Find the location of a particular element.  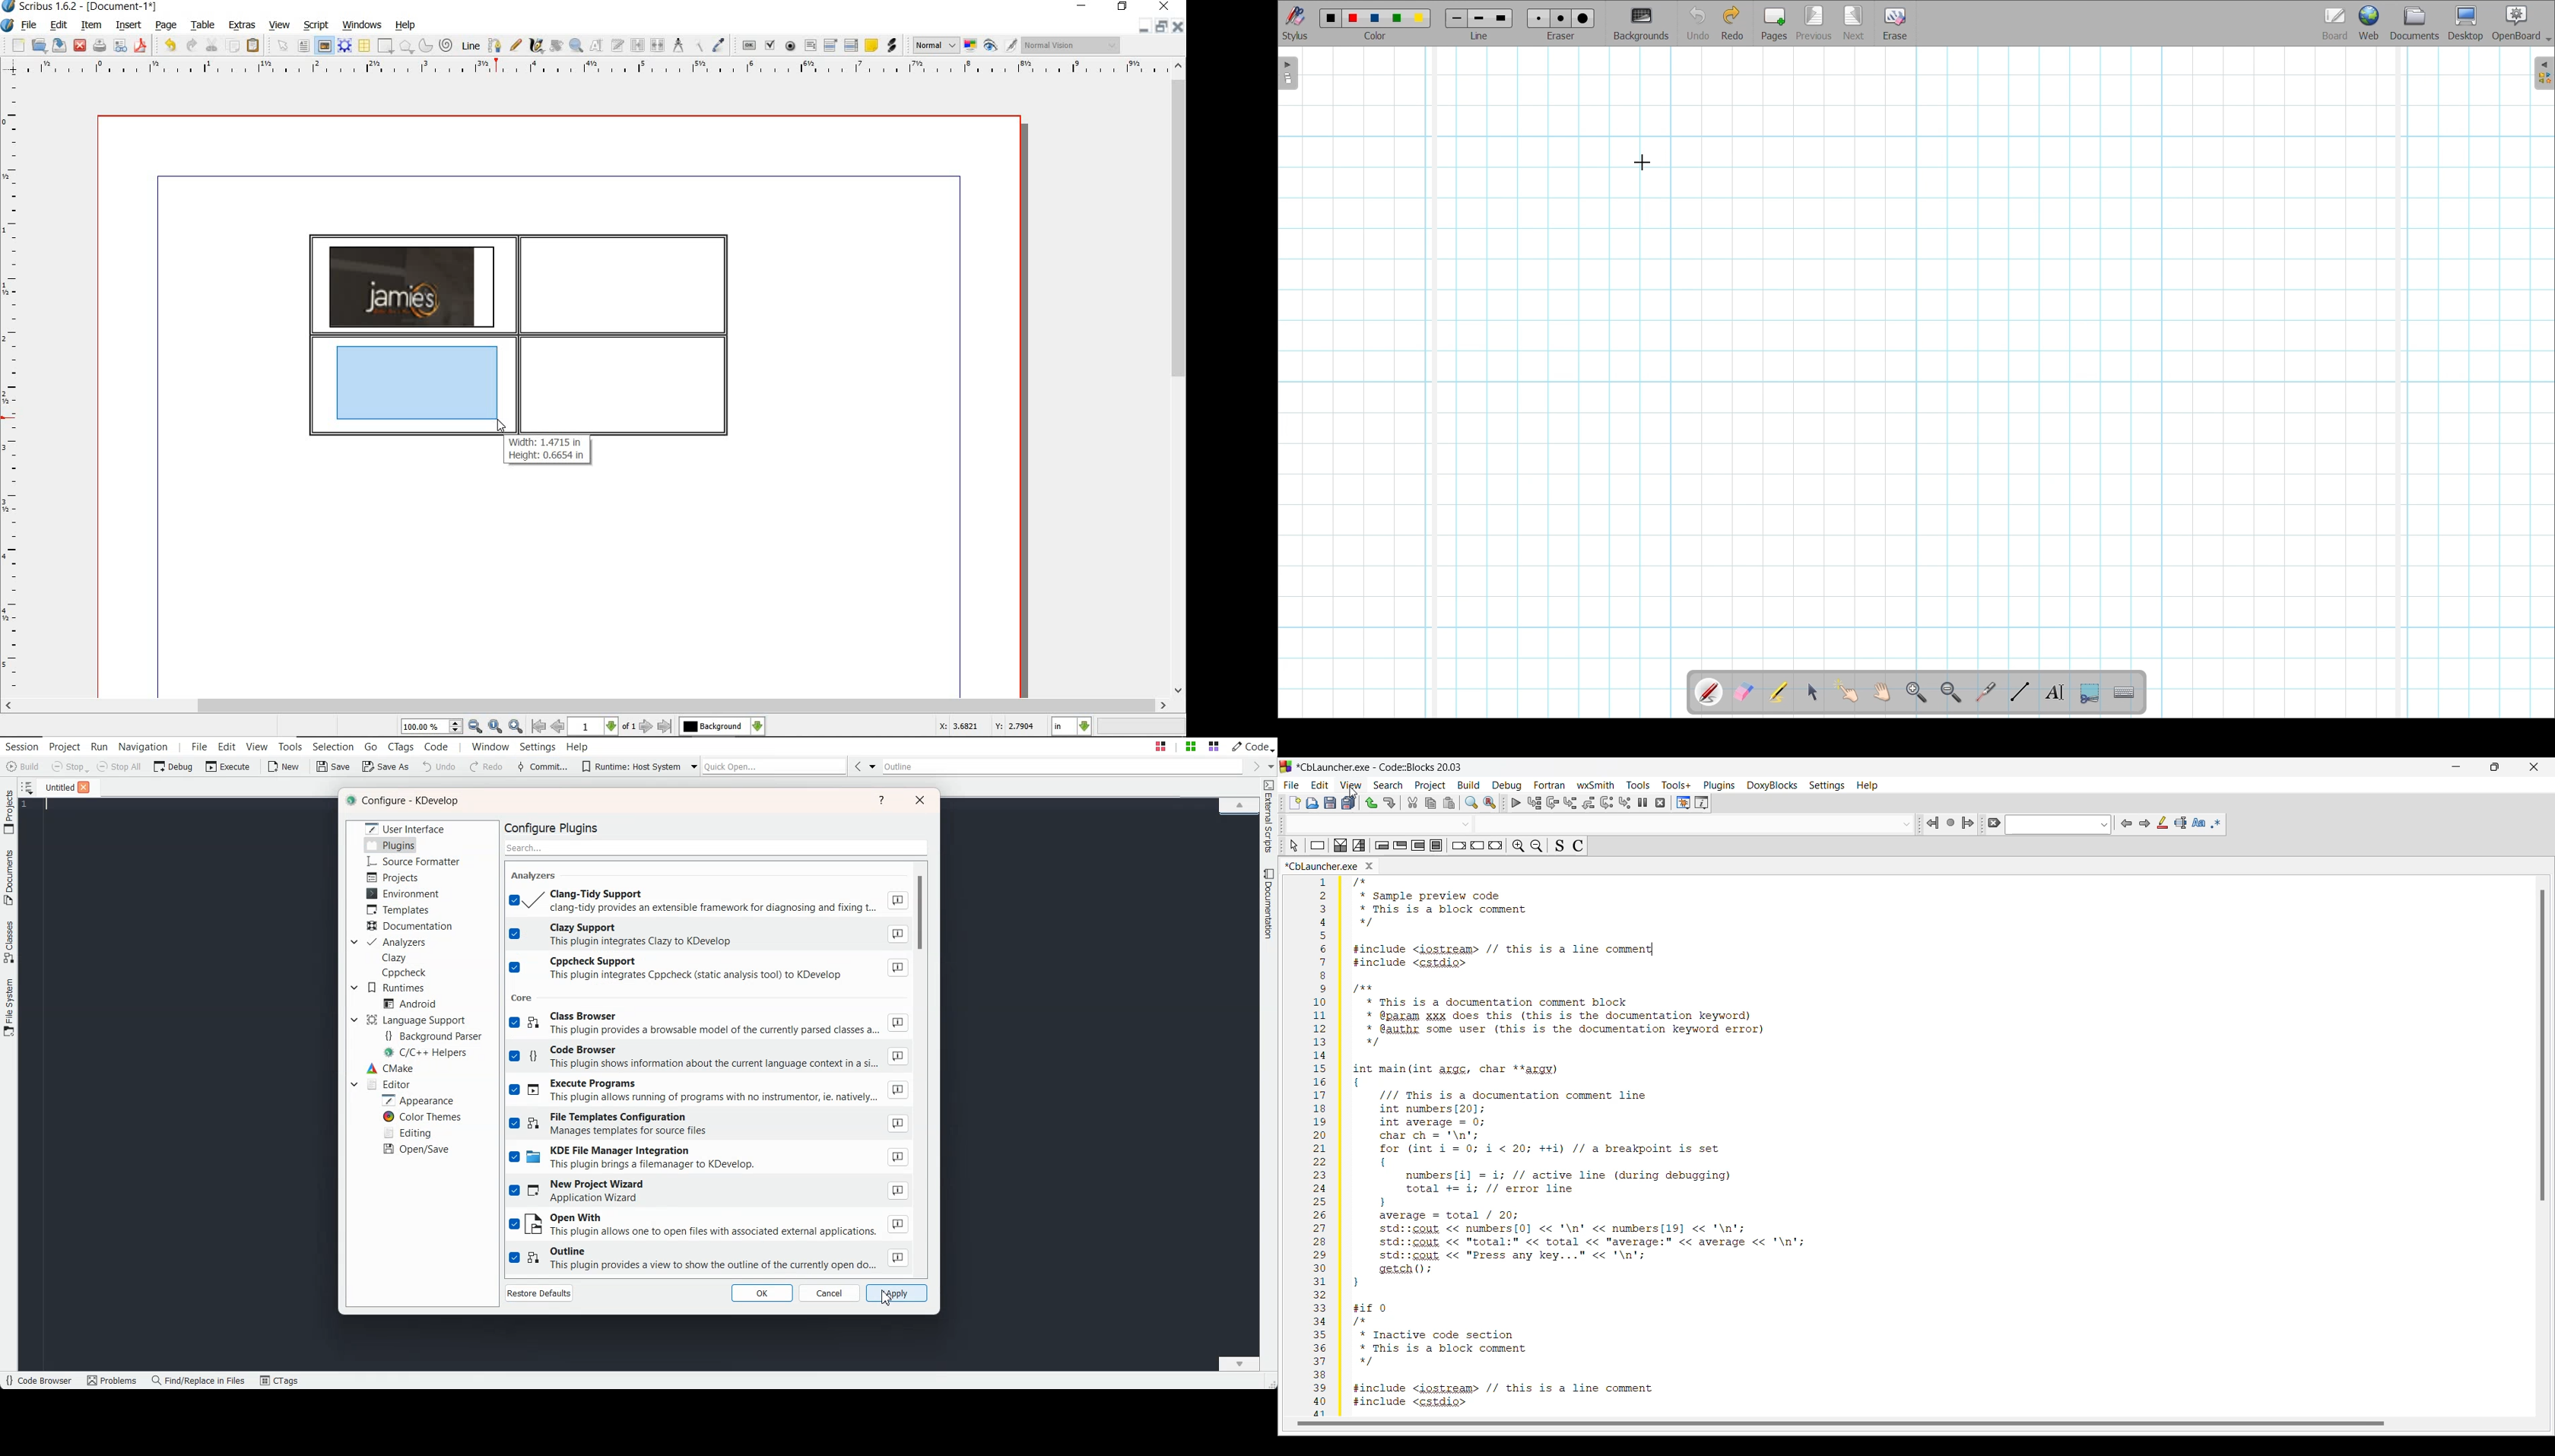

Width: 1.4715 in Height: 0.6654 in is located at coordinates (548, 448).